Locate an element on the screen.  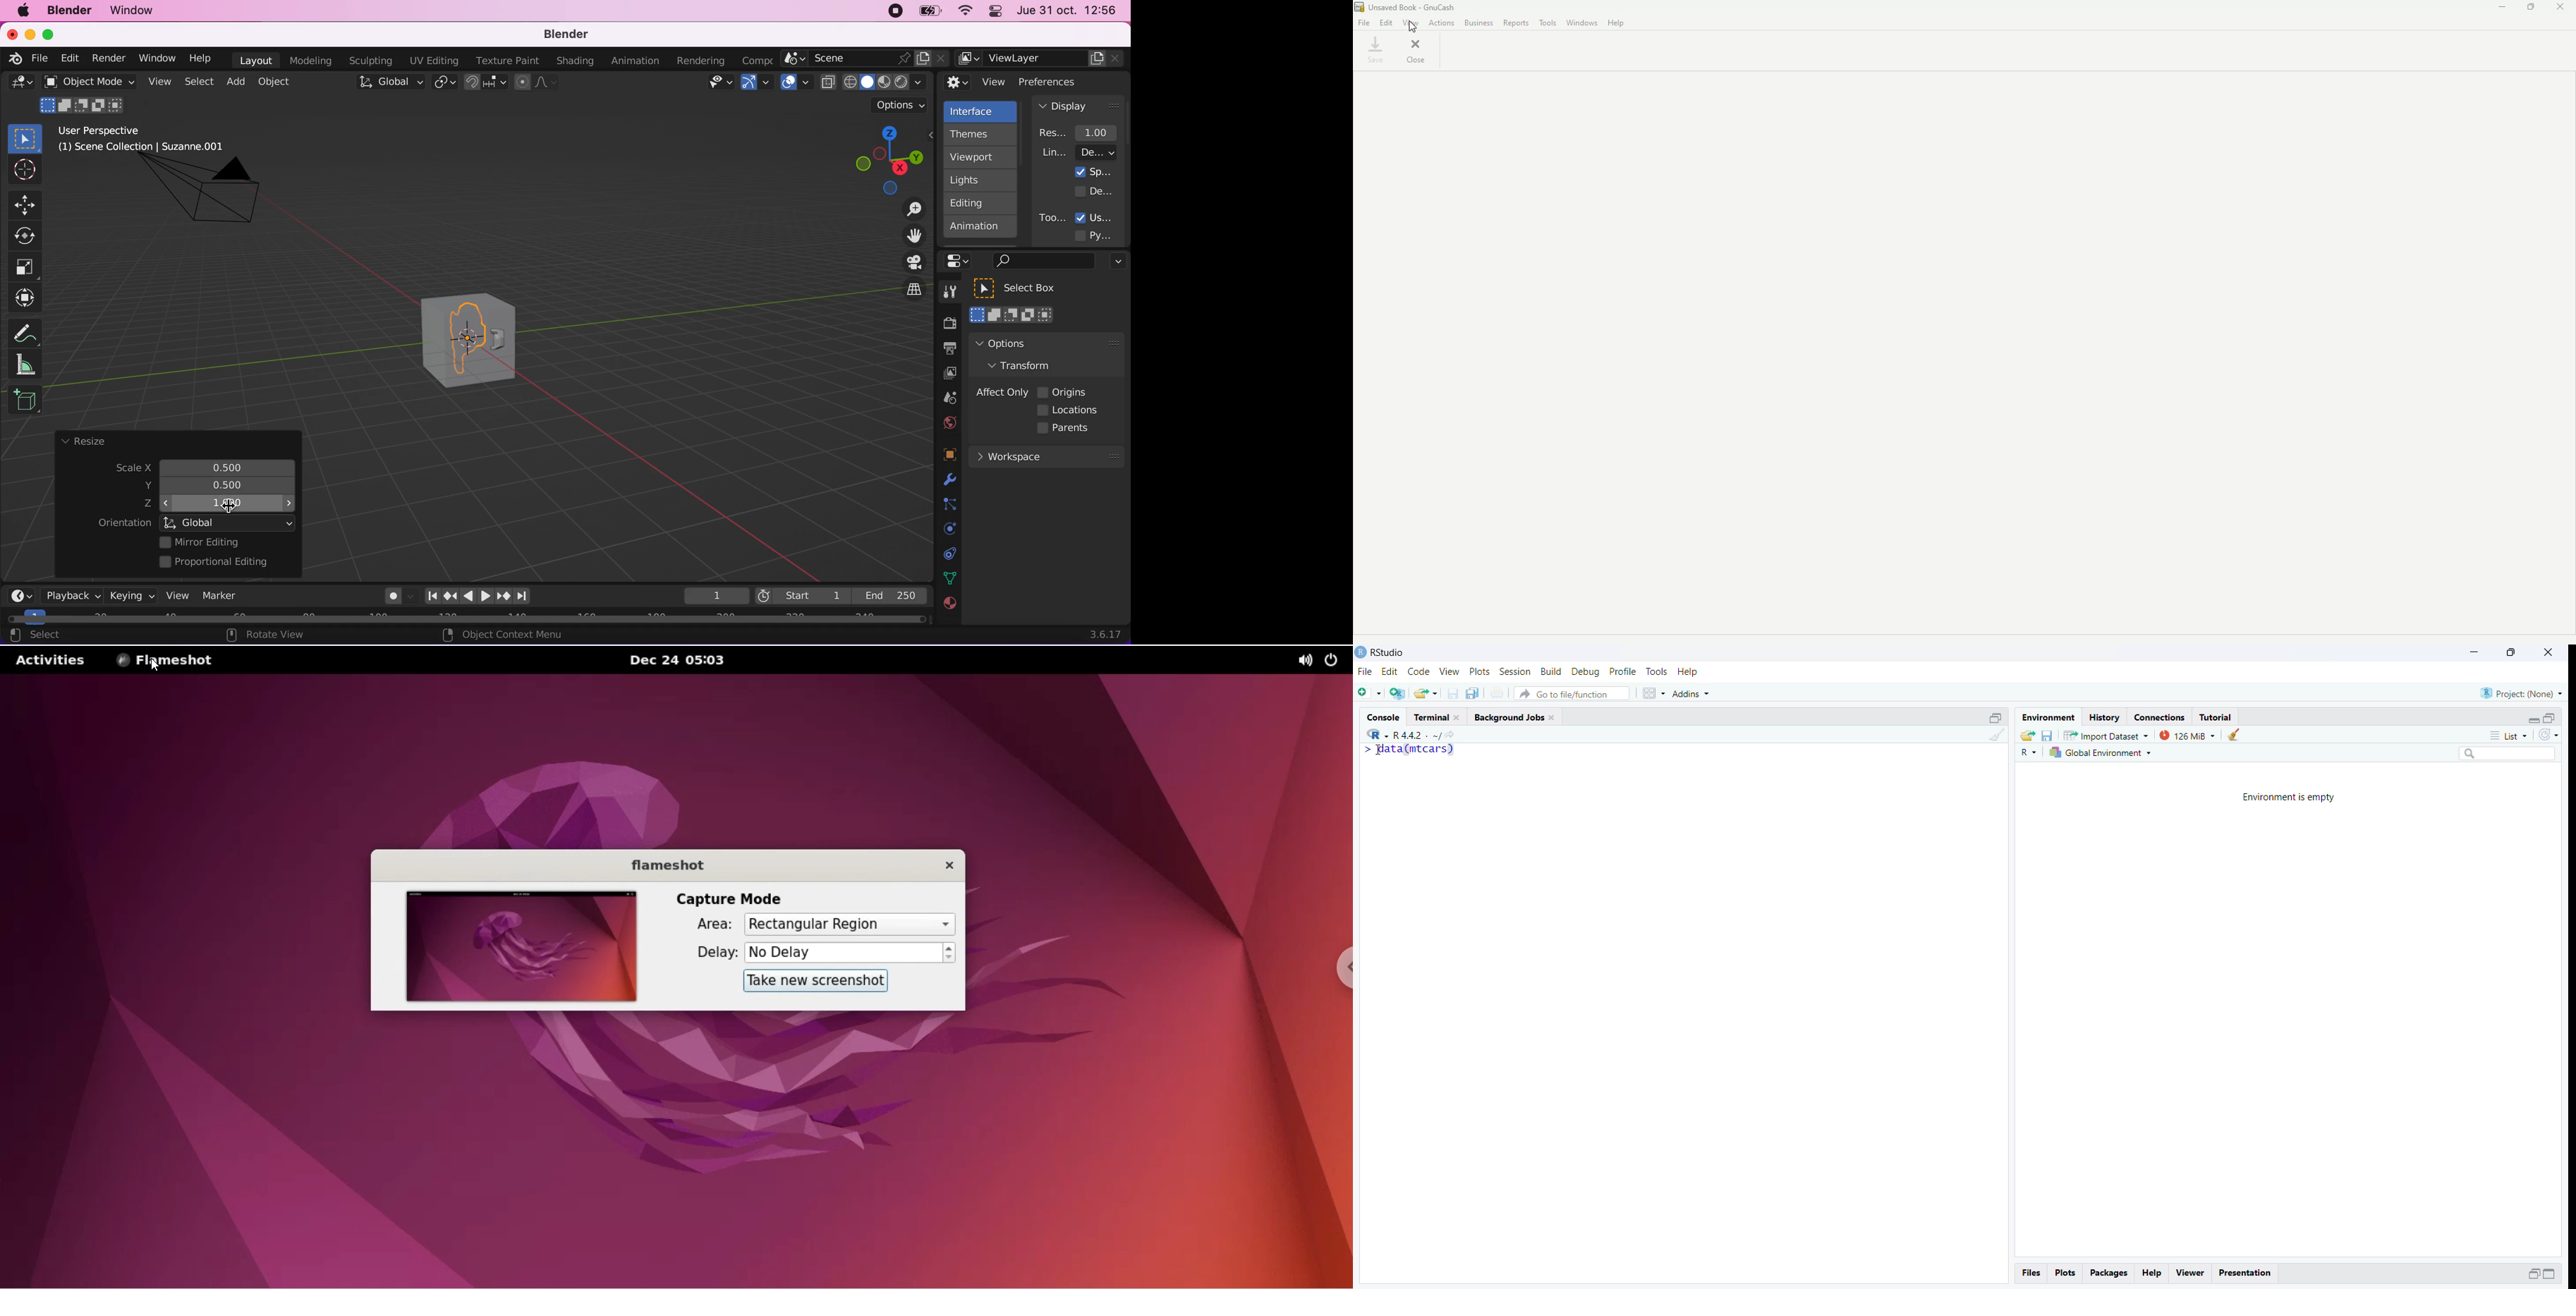
minimize is located at coordinates (2534, 720).